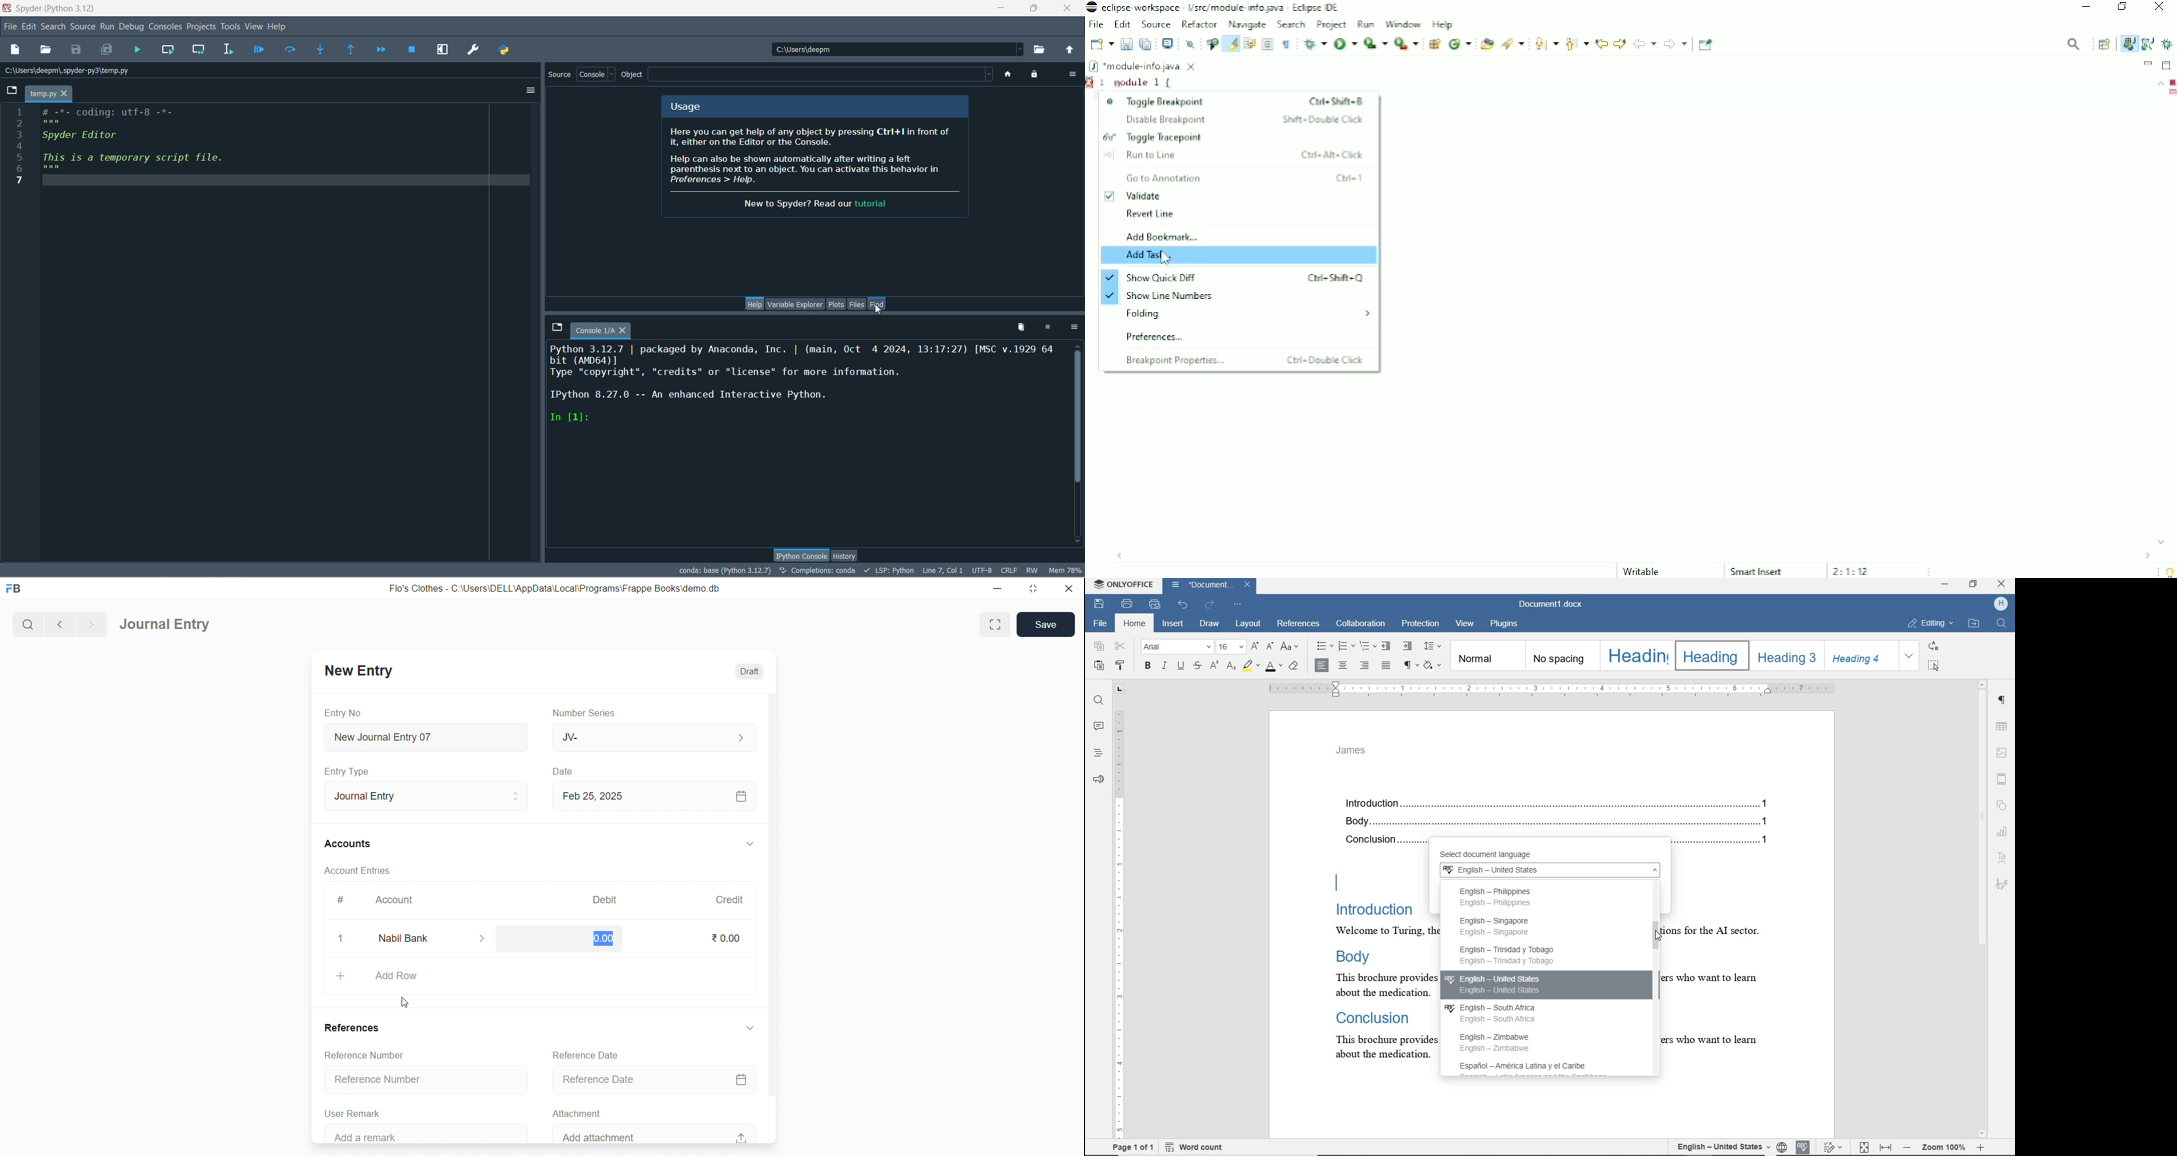 The height and width of the screenshot is (1176, 2184). I want to click on Run to Line, so click(1234, 156).